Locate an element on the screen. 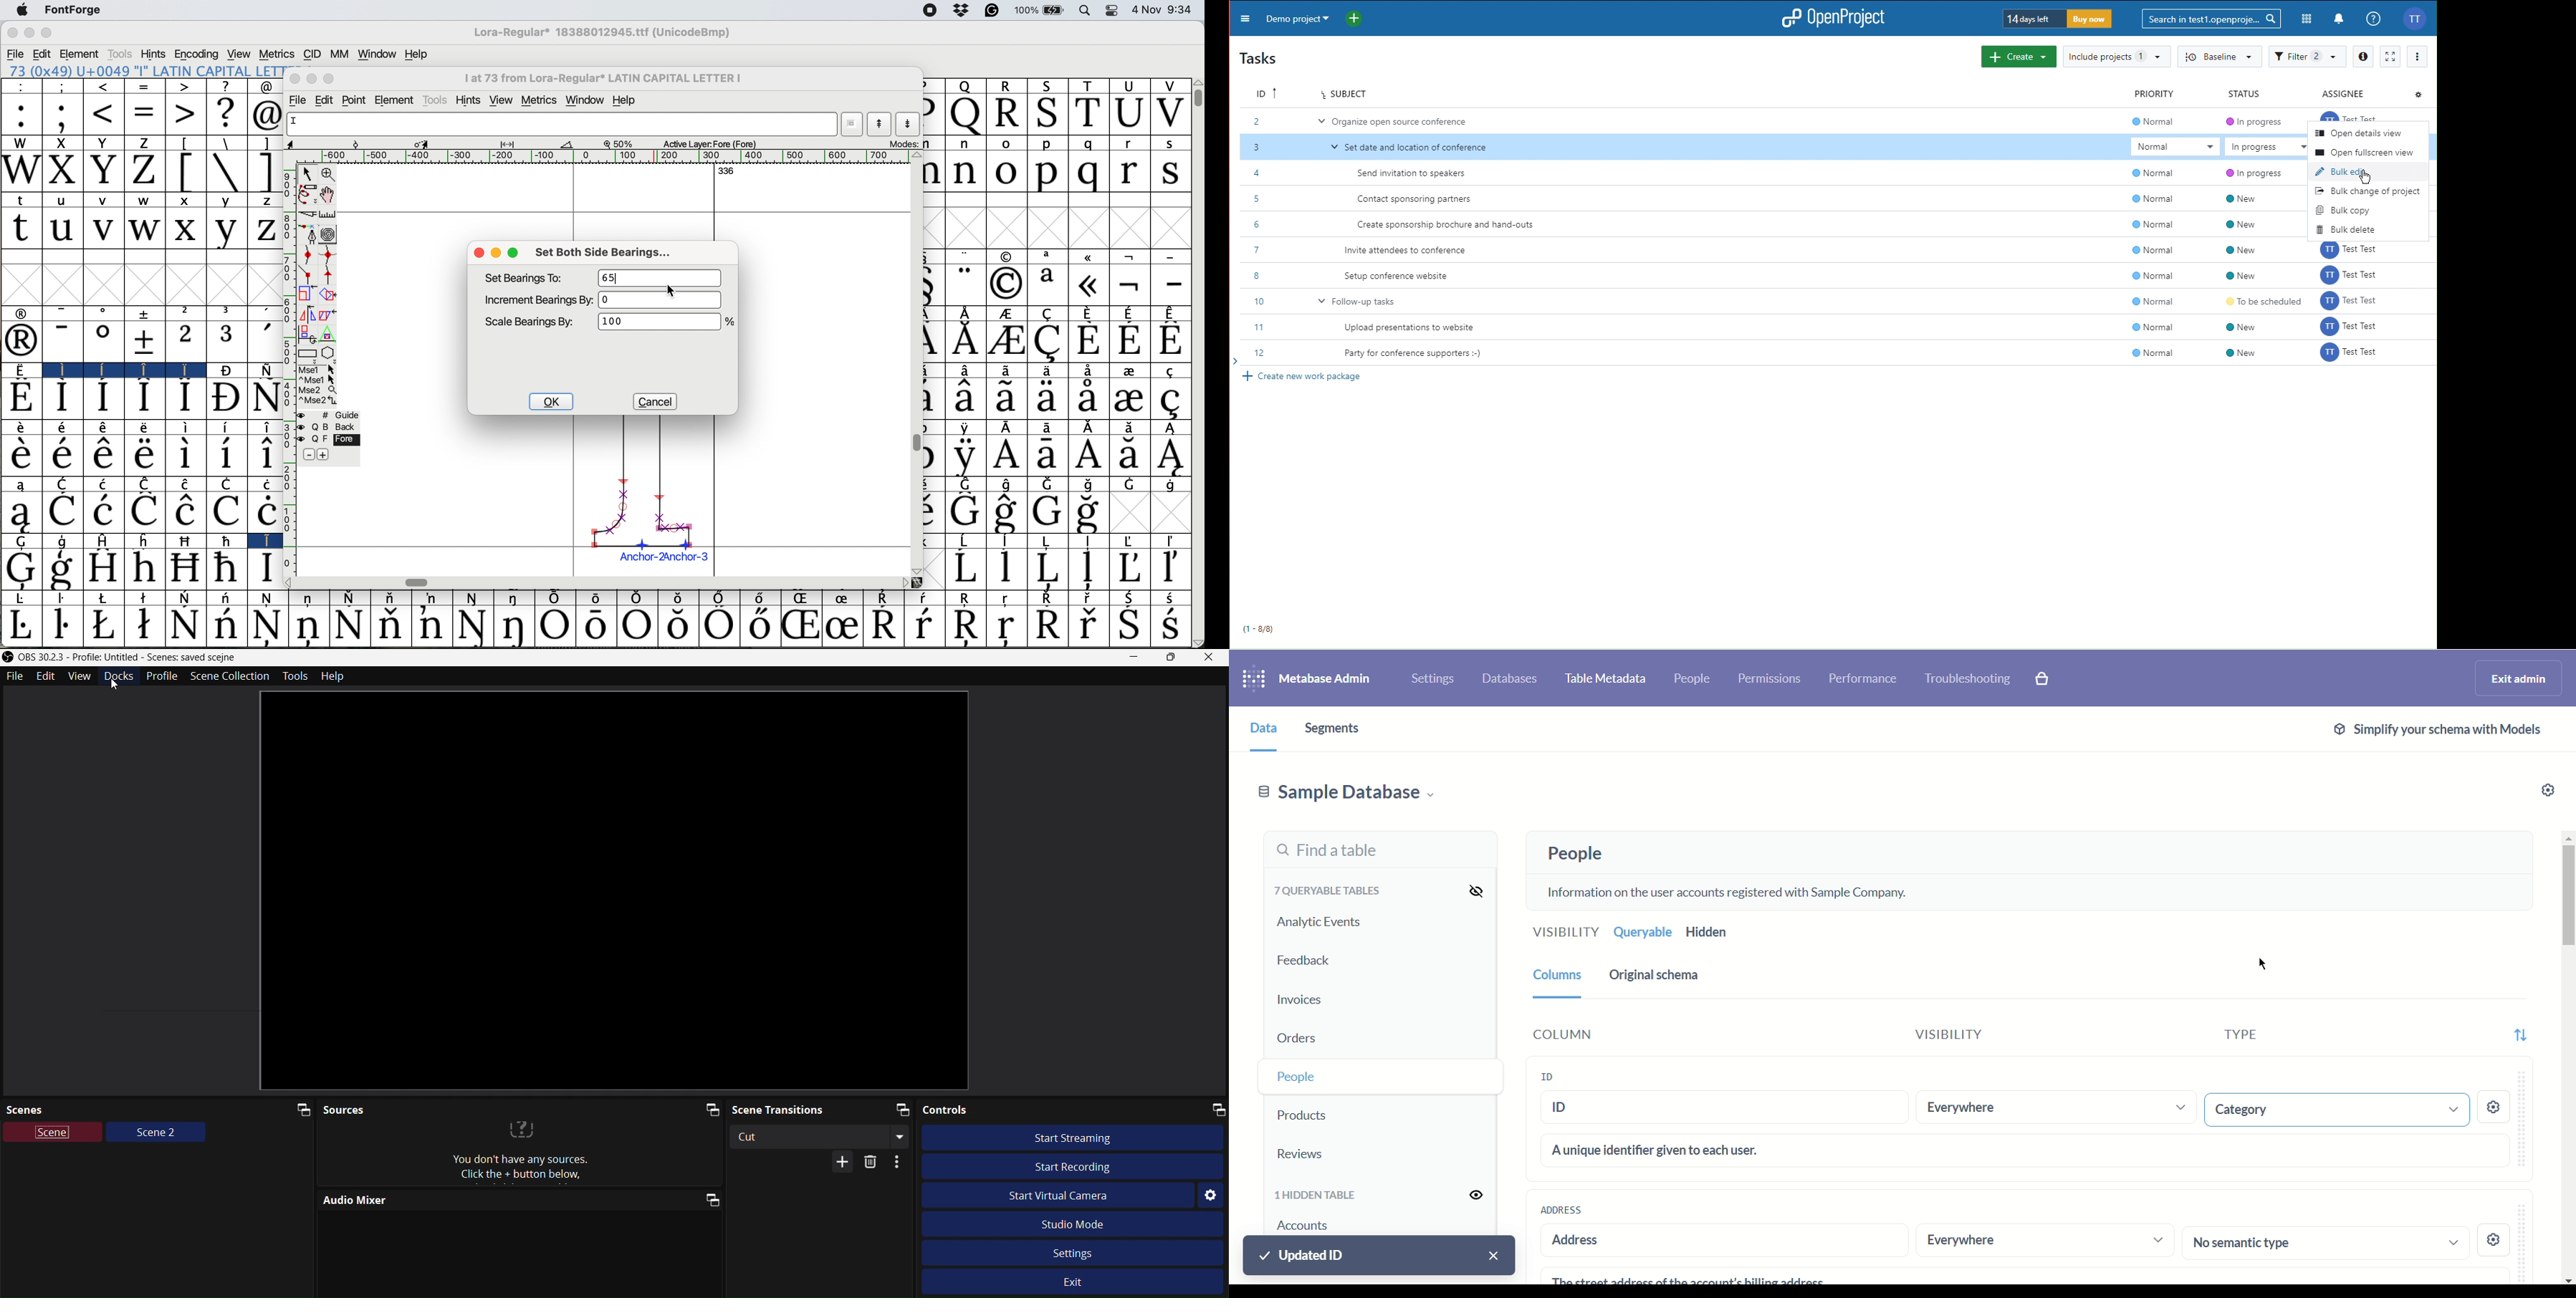 This screenshot has width=2576, height=1316. Symbol is located at coordinates (1049, 342).